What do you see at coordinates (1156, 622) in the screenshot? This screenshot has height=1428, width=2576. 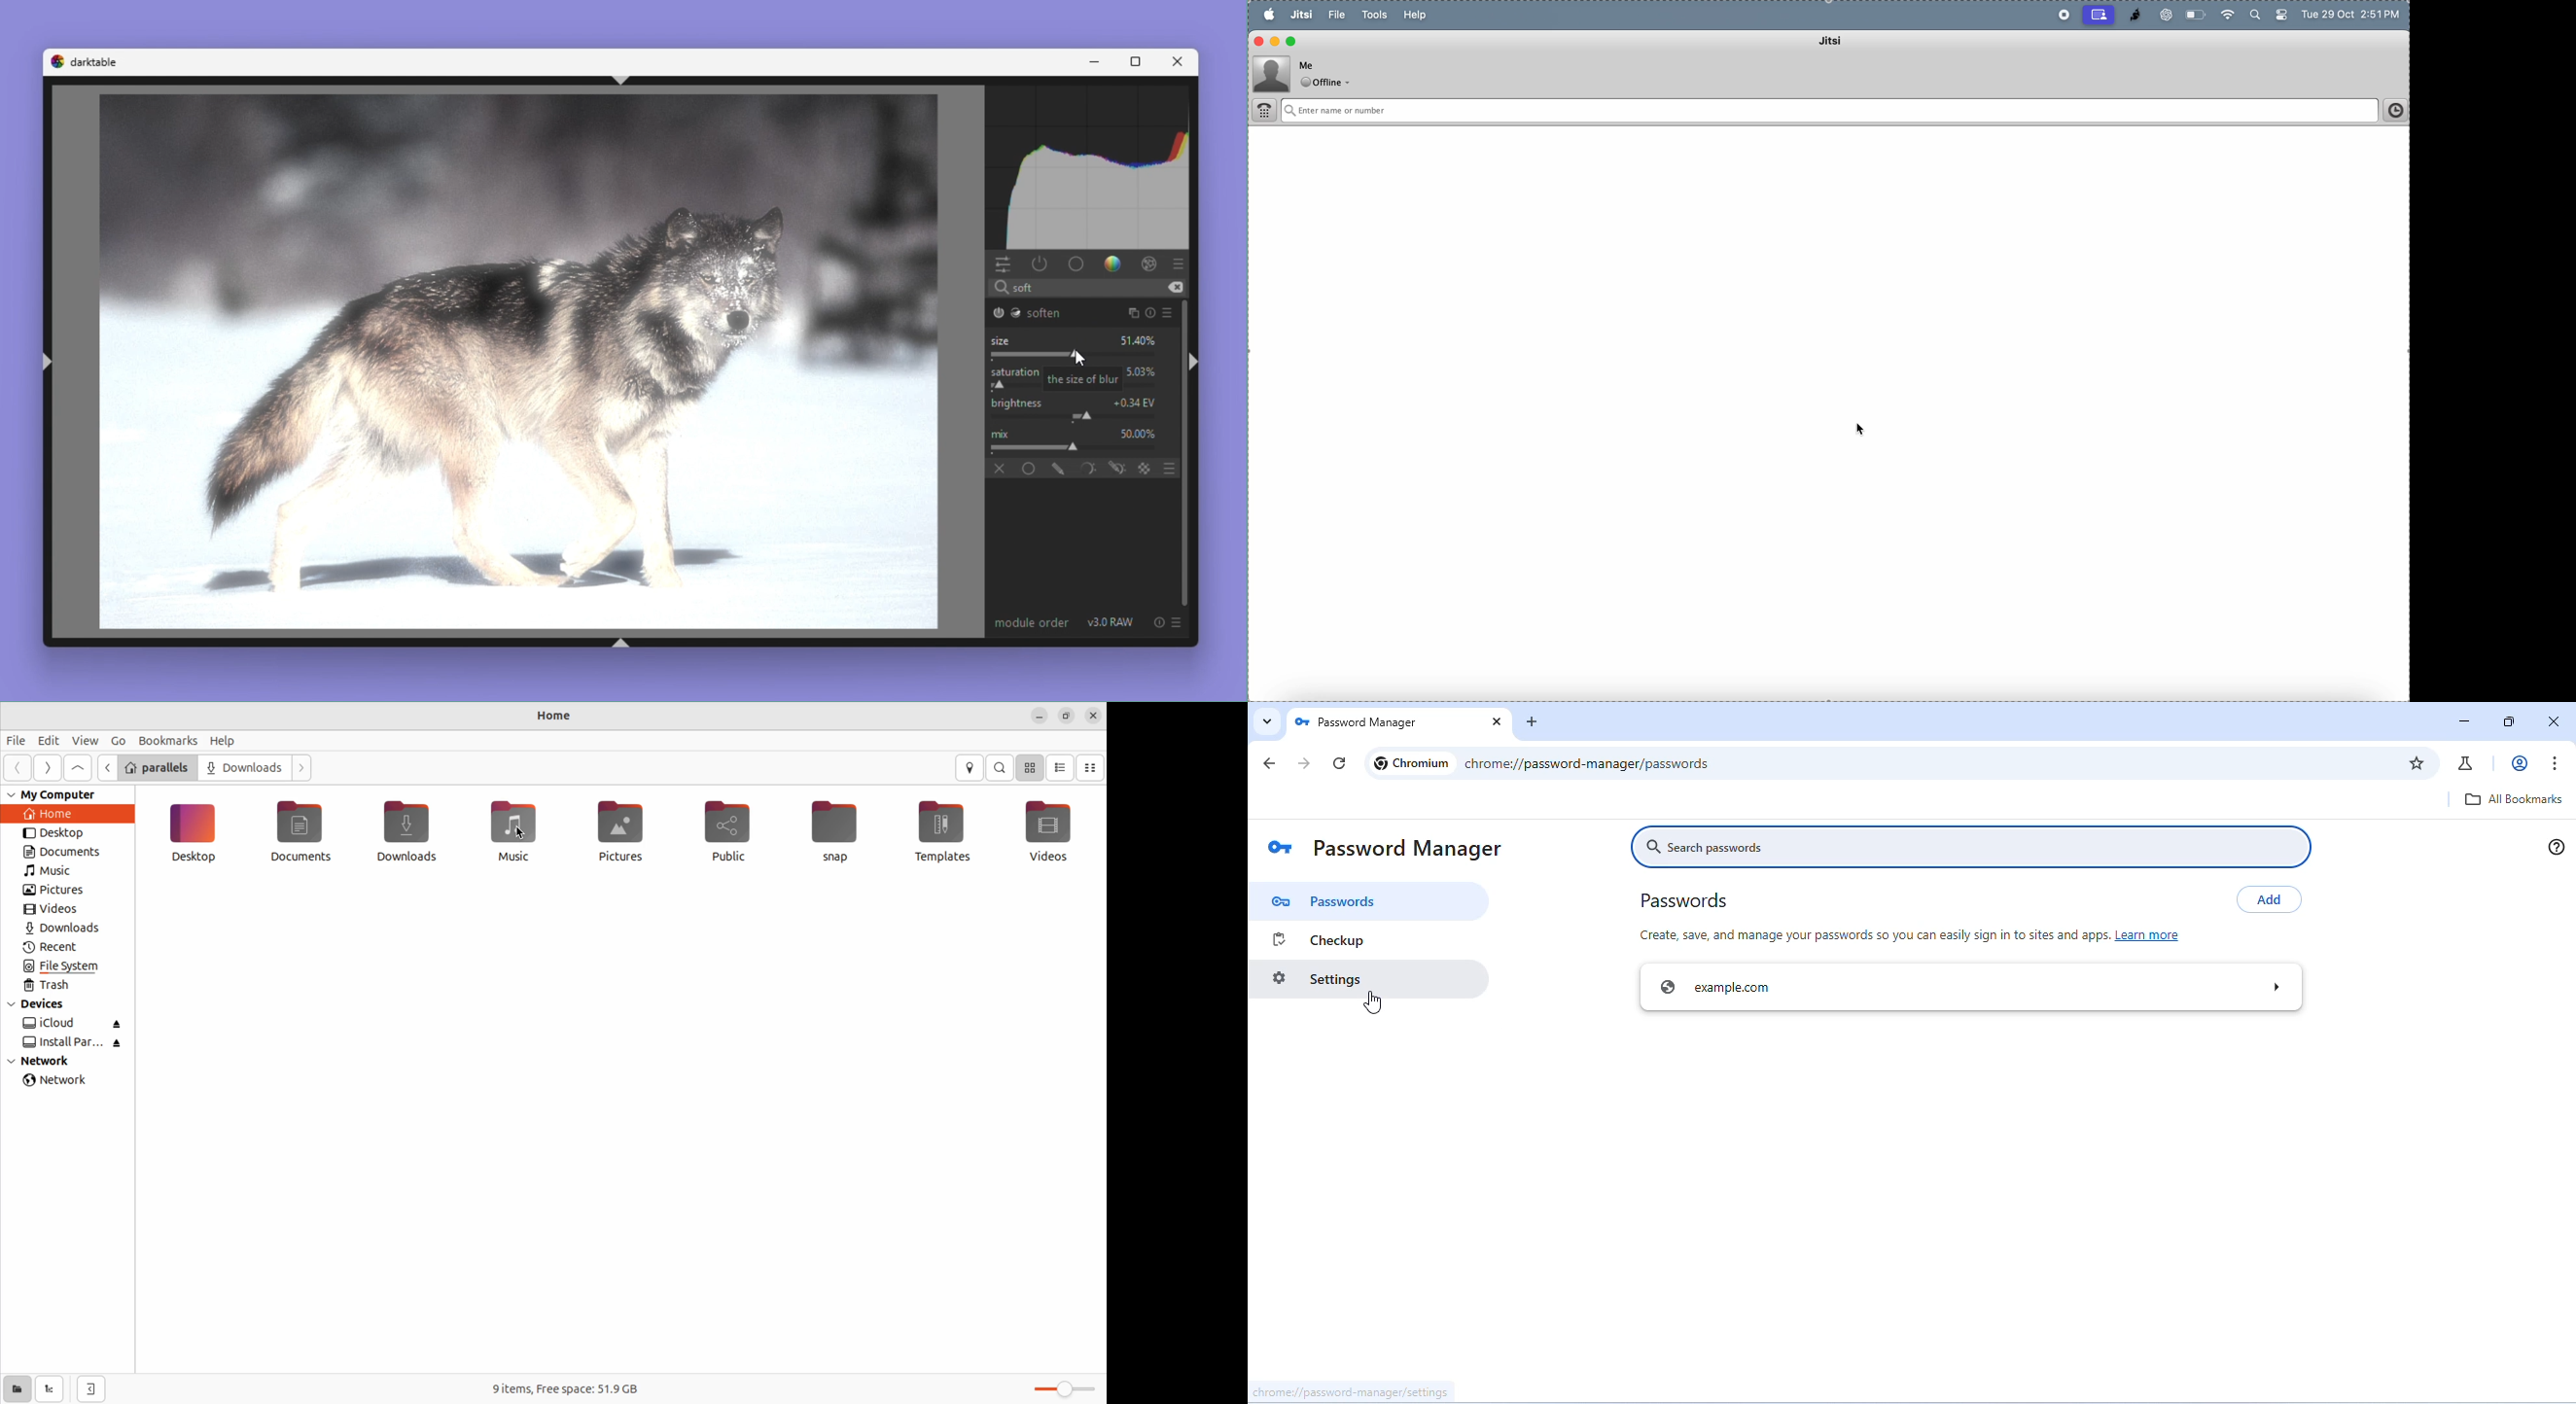 I see `reset option` at bounding box center [1156, 622].